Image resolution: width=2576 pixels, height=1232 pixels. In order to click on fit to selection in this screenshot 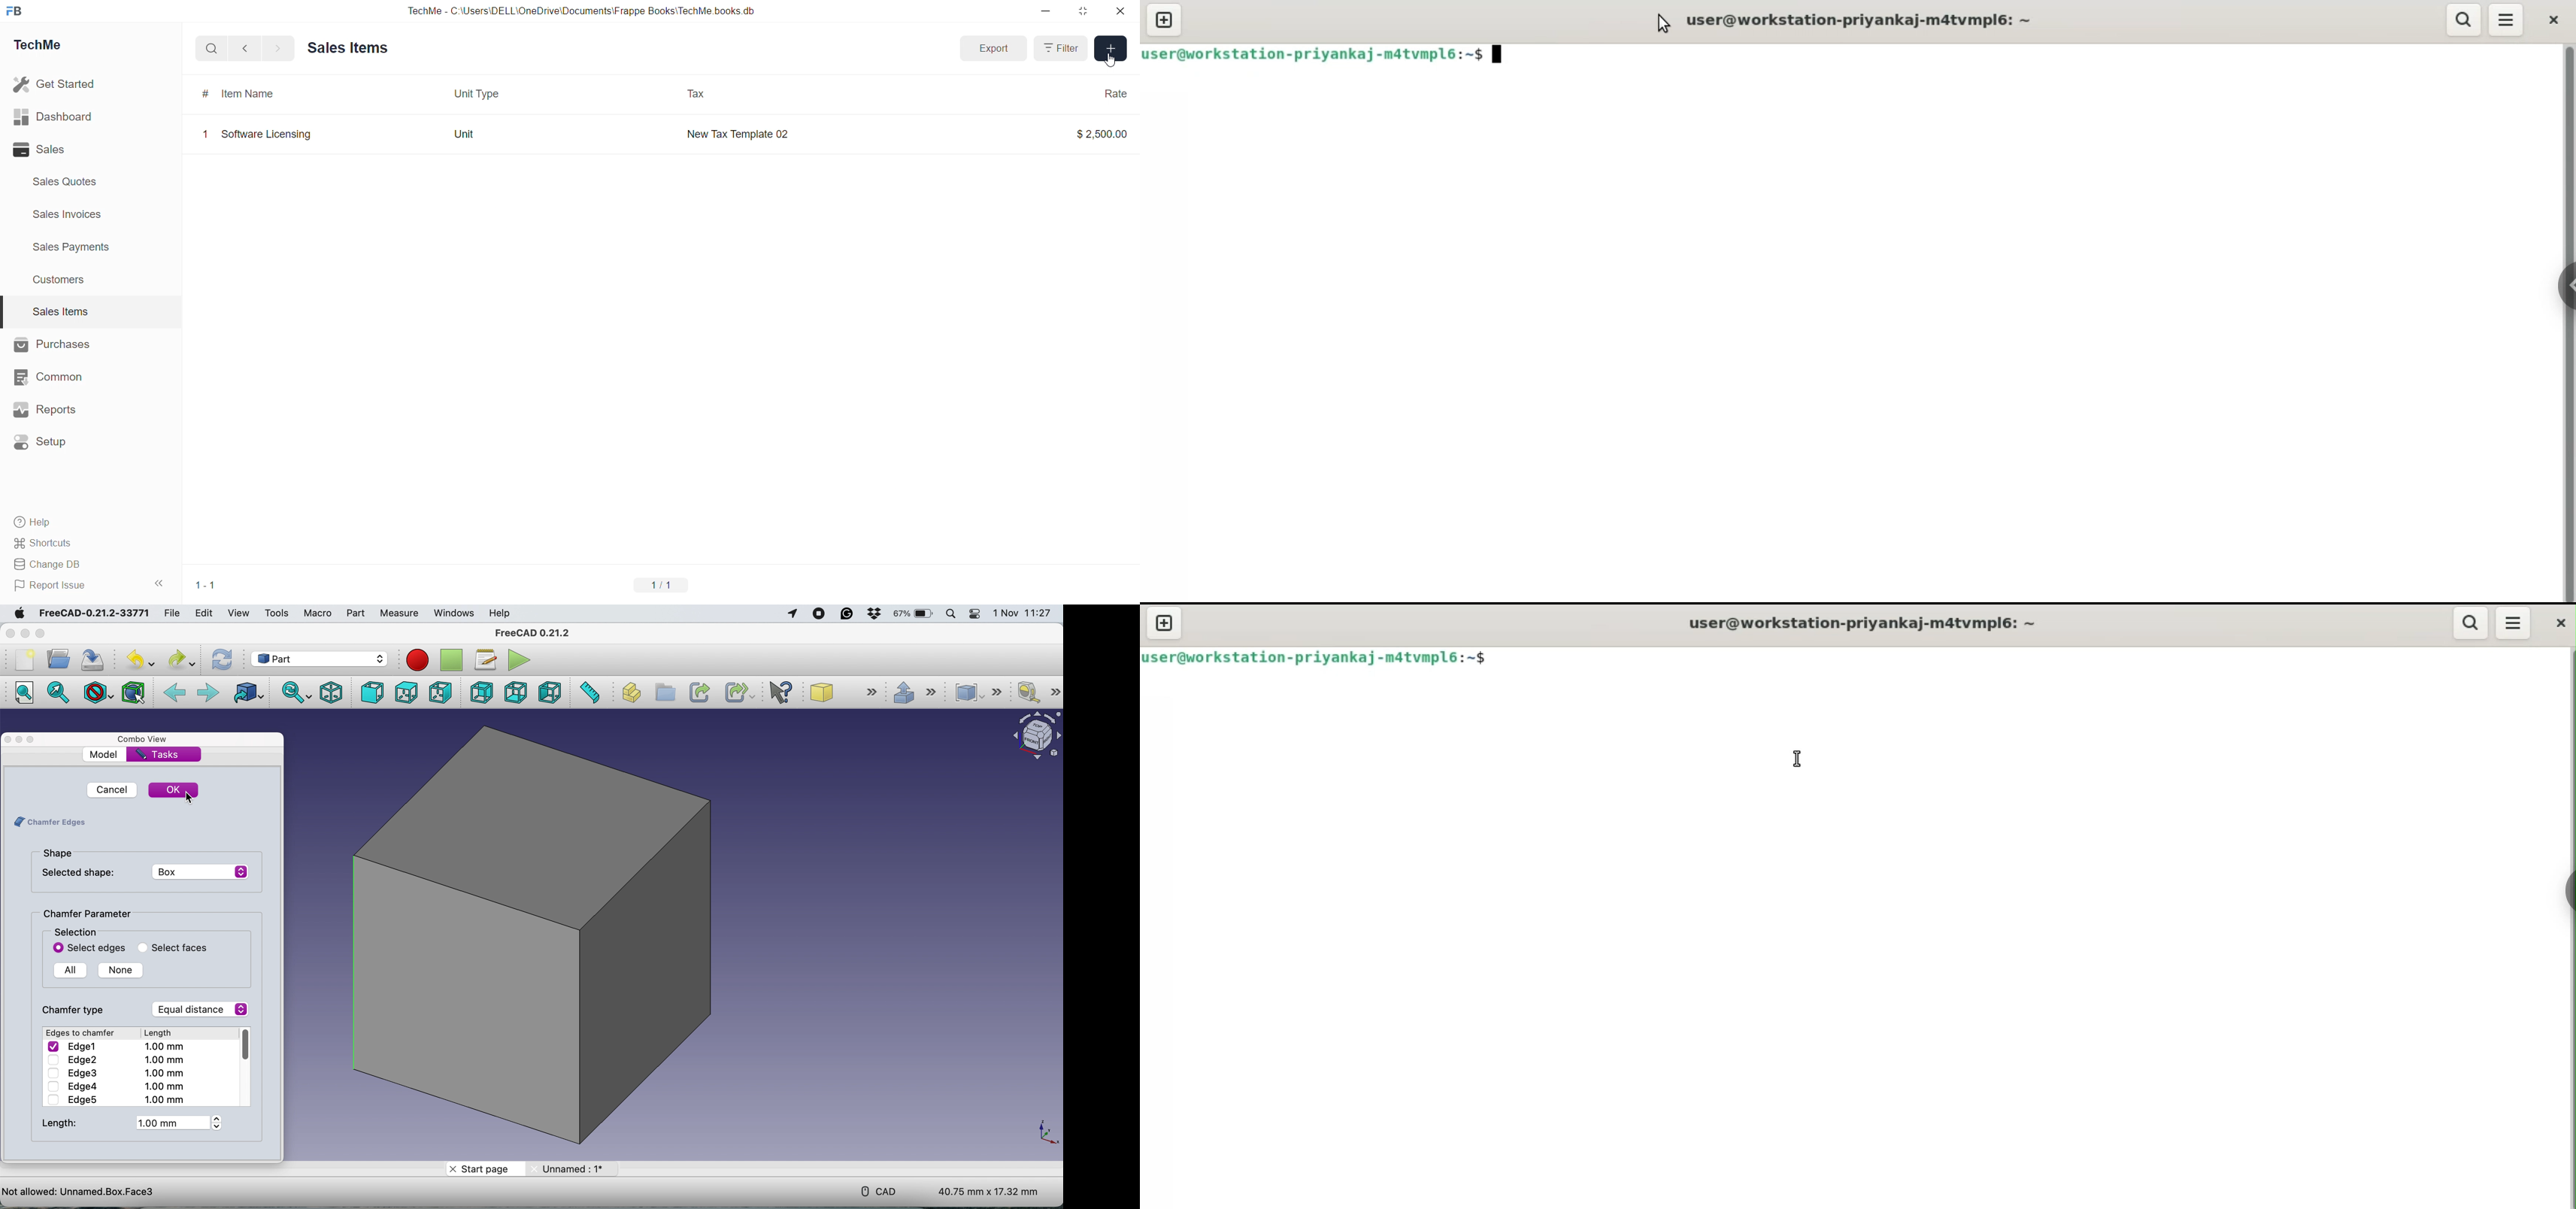, I will do `click(58, 692)`.